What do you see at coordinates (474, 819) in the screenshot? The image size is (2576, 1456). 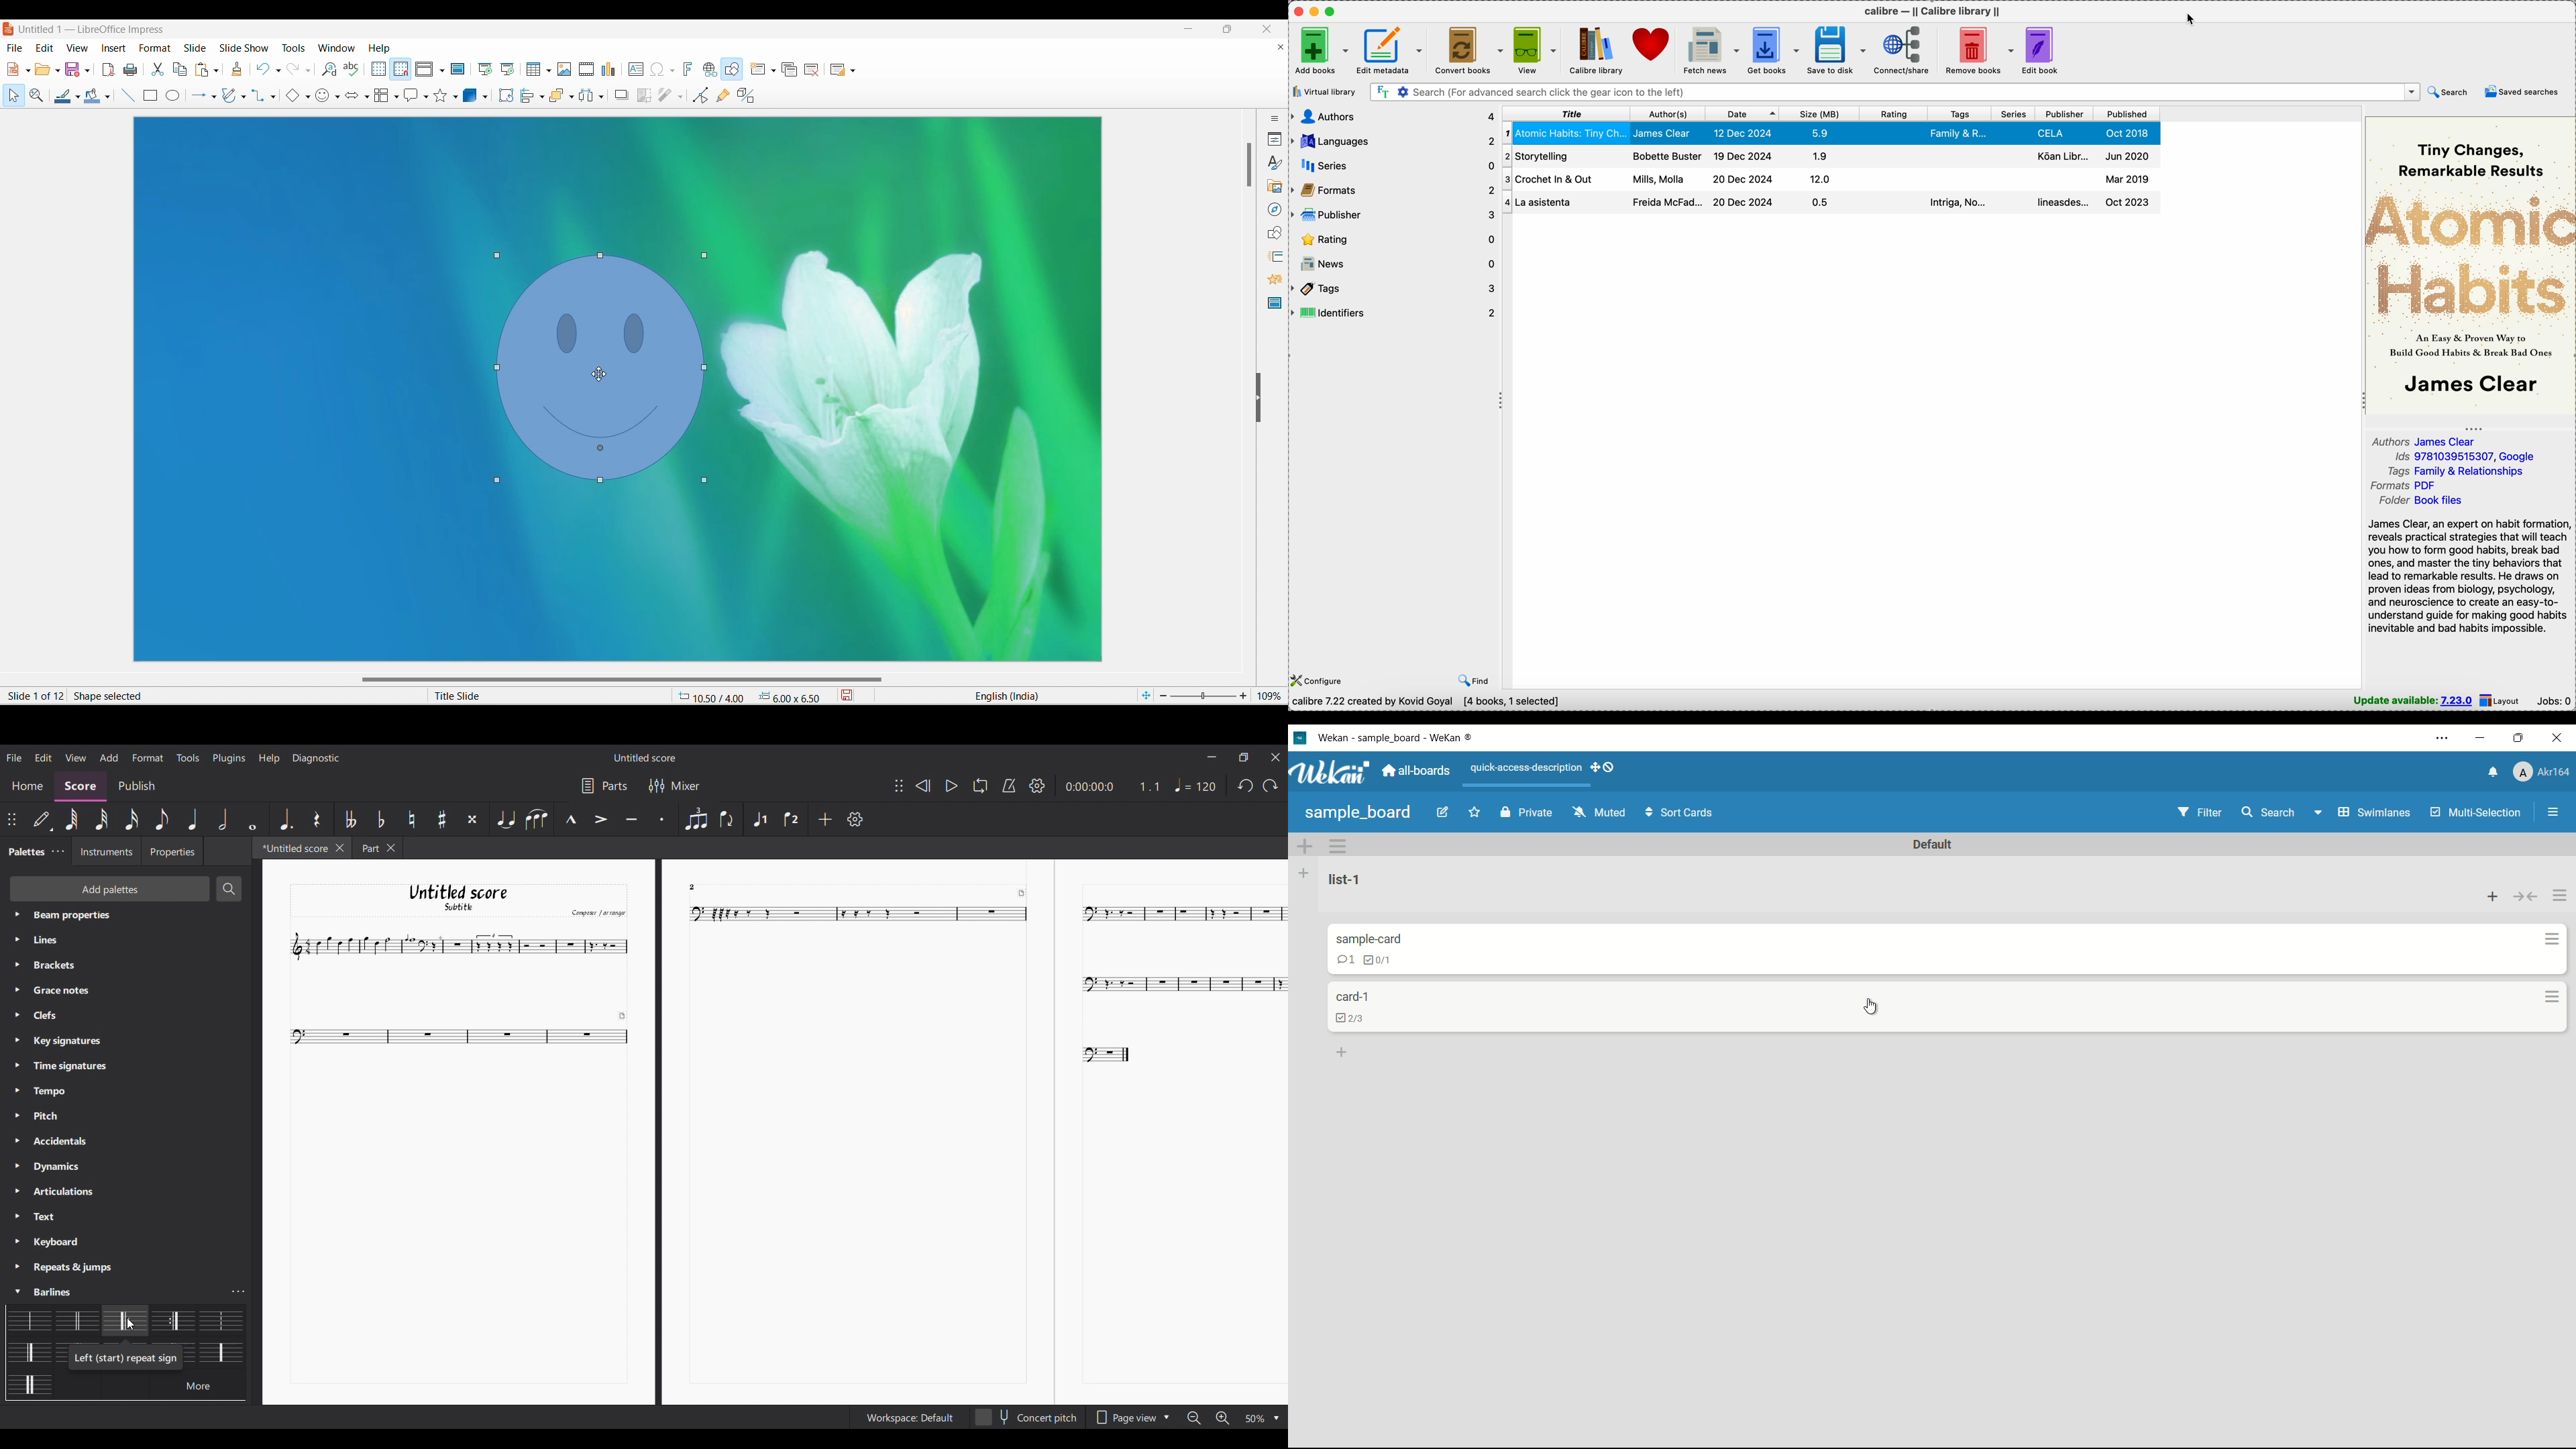 I see `Toggle double sharp` at bounding box center [474, 819].